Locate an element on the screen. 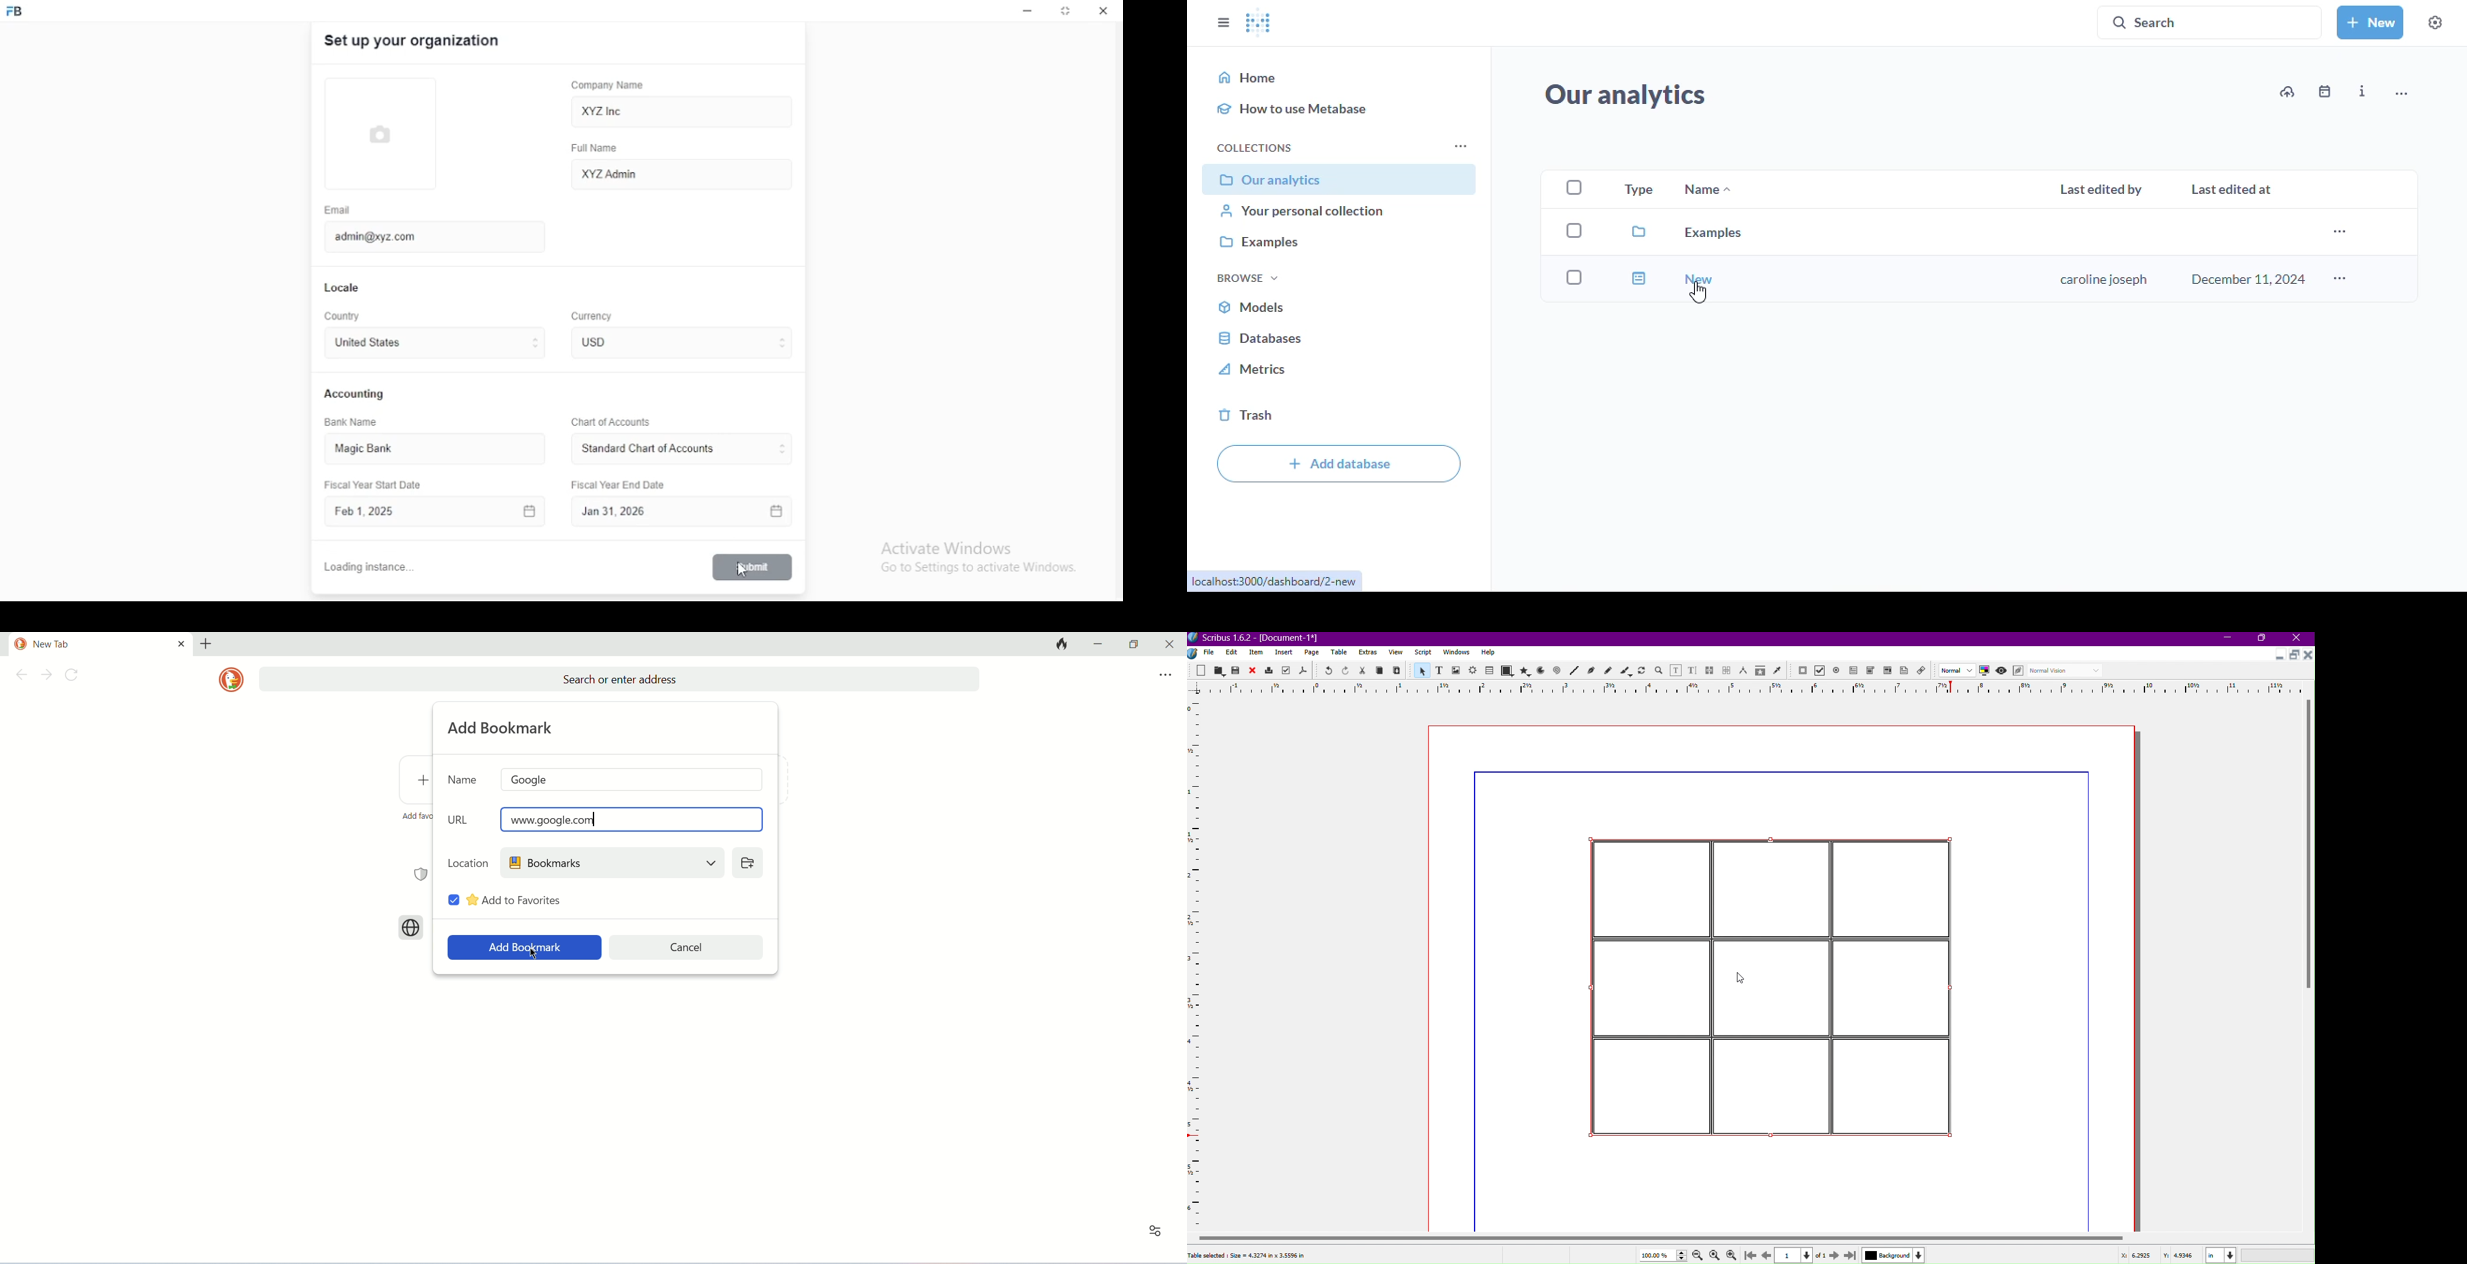 This screenshot has height=1288, width=2492. XYZ Inc is located at coordinates (684, 112).